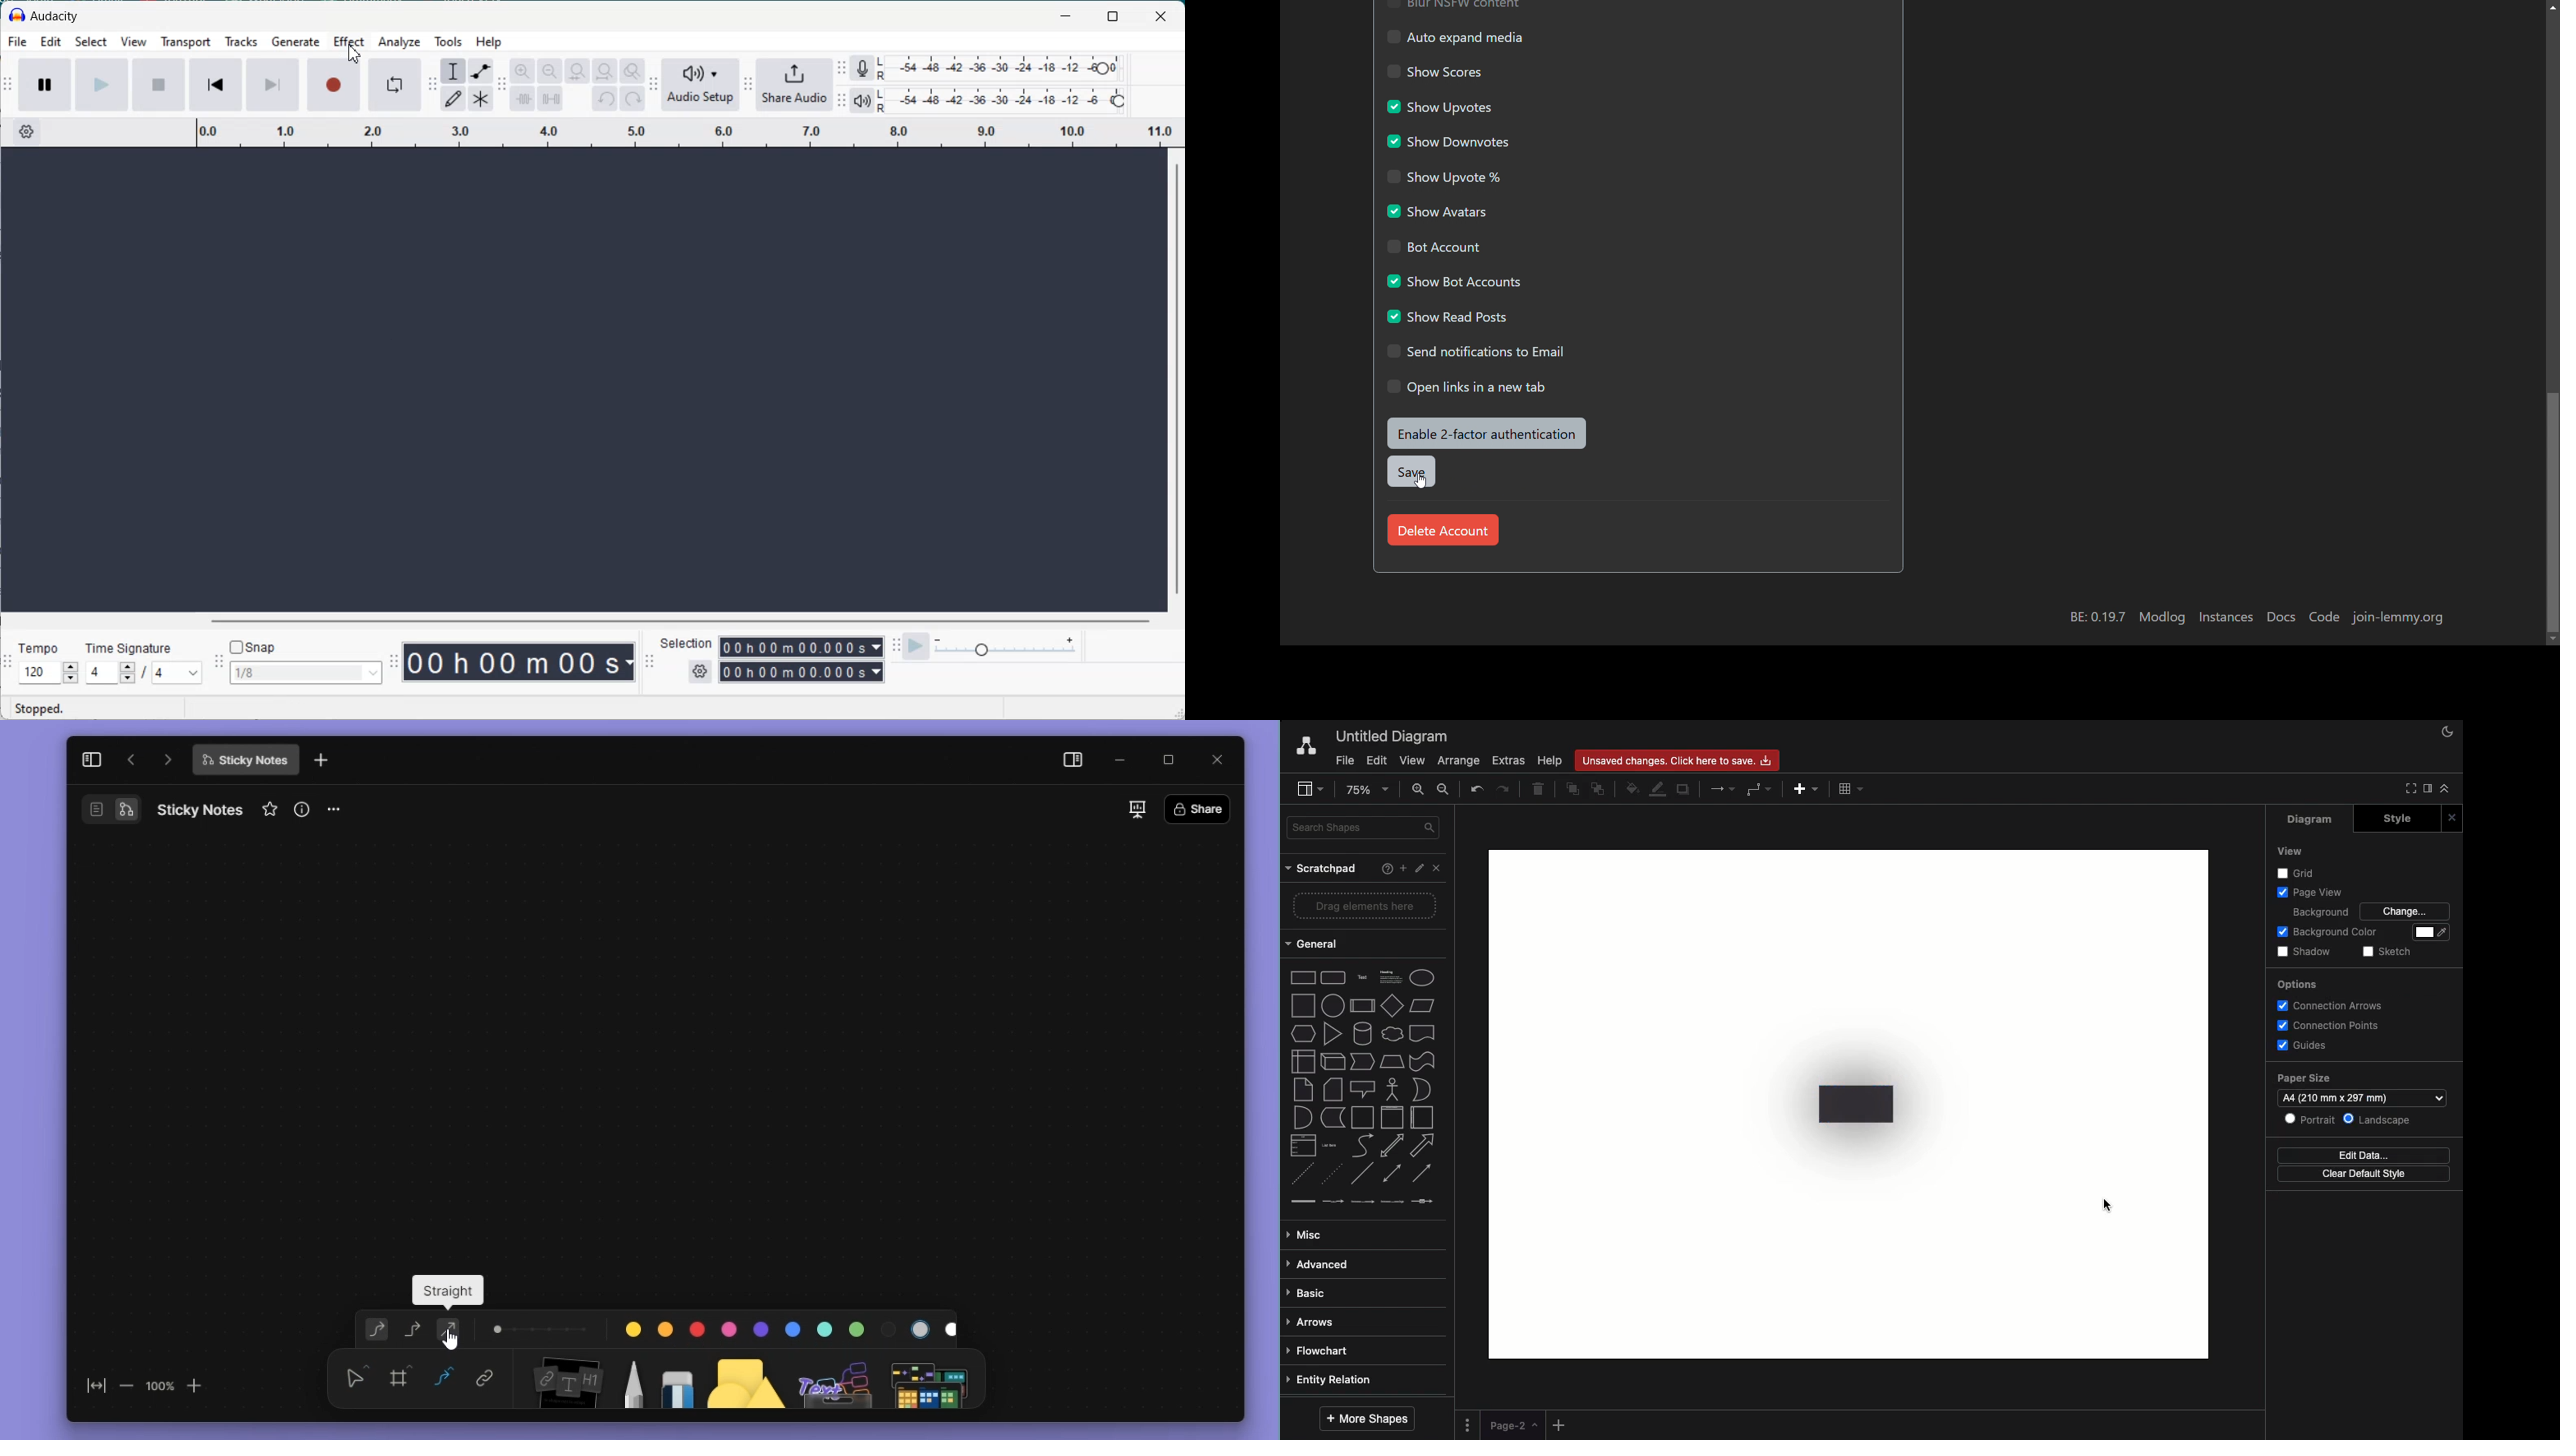 The image size is (2576, 1456). Describe the element at coordinates (1855, 790) in the screenshot. I see `Table` at that location.